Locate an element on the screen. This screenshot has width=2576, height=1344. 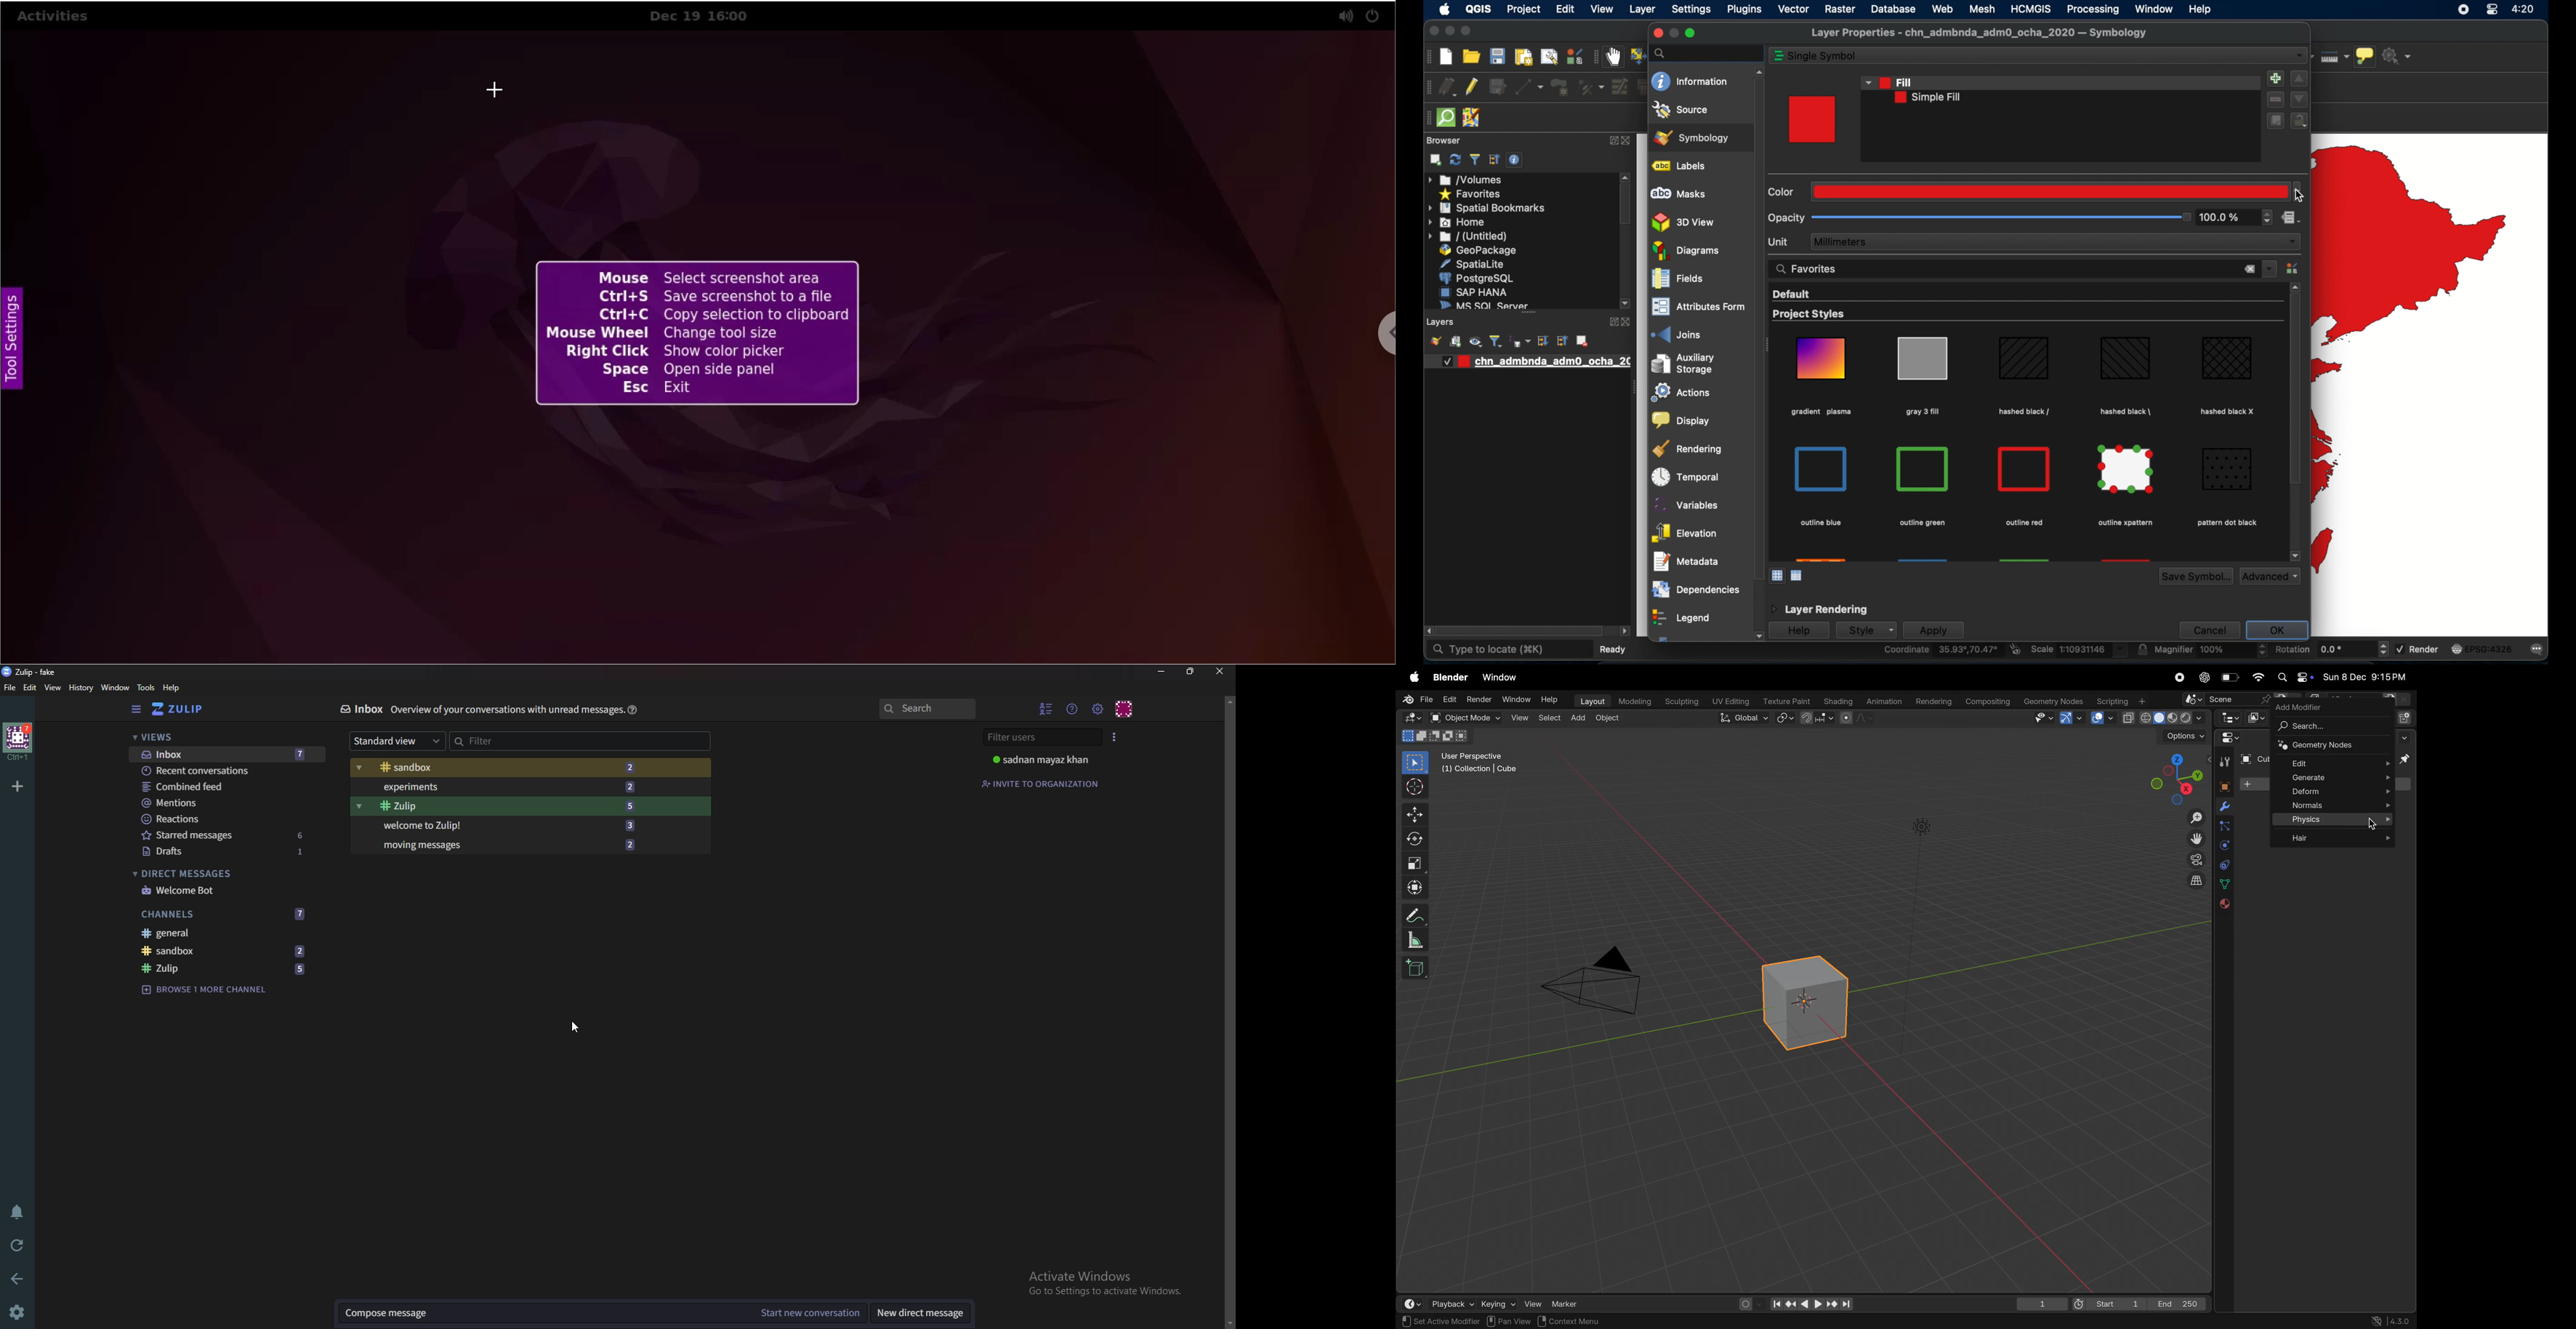
expand is located at coordinates (1613, 142).